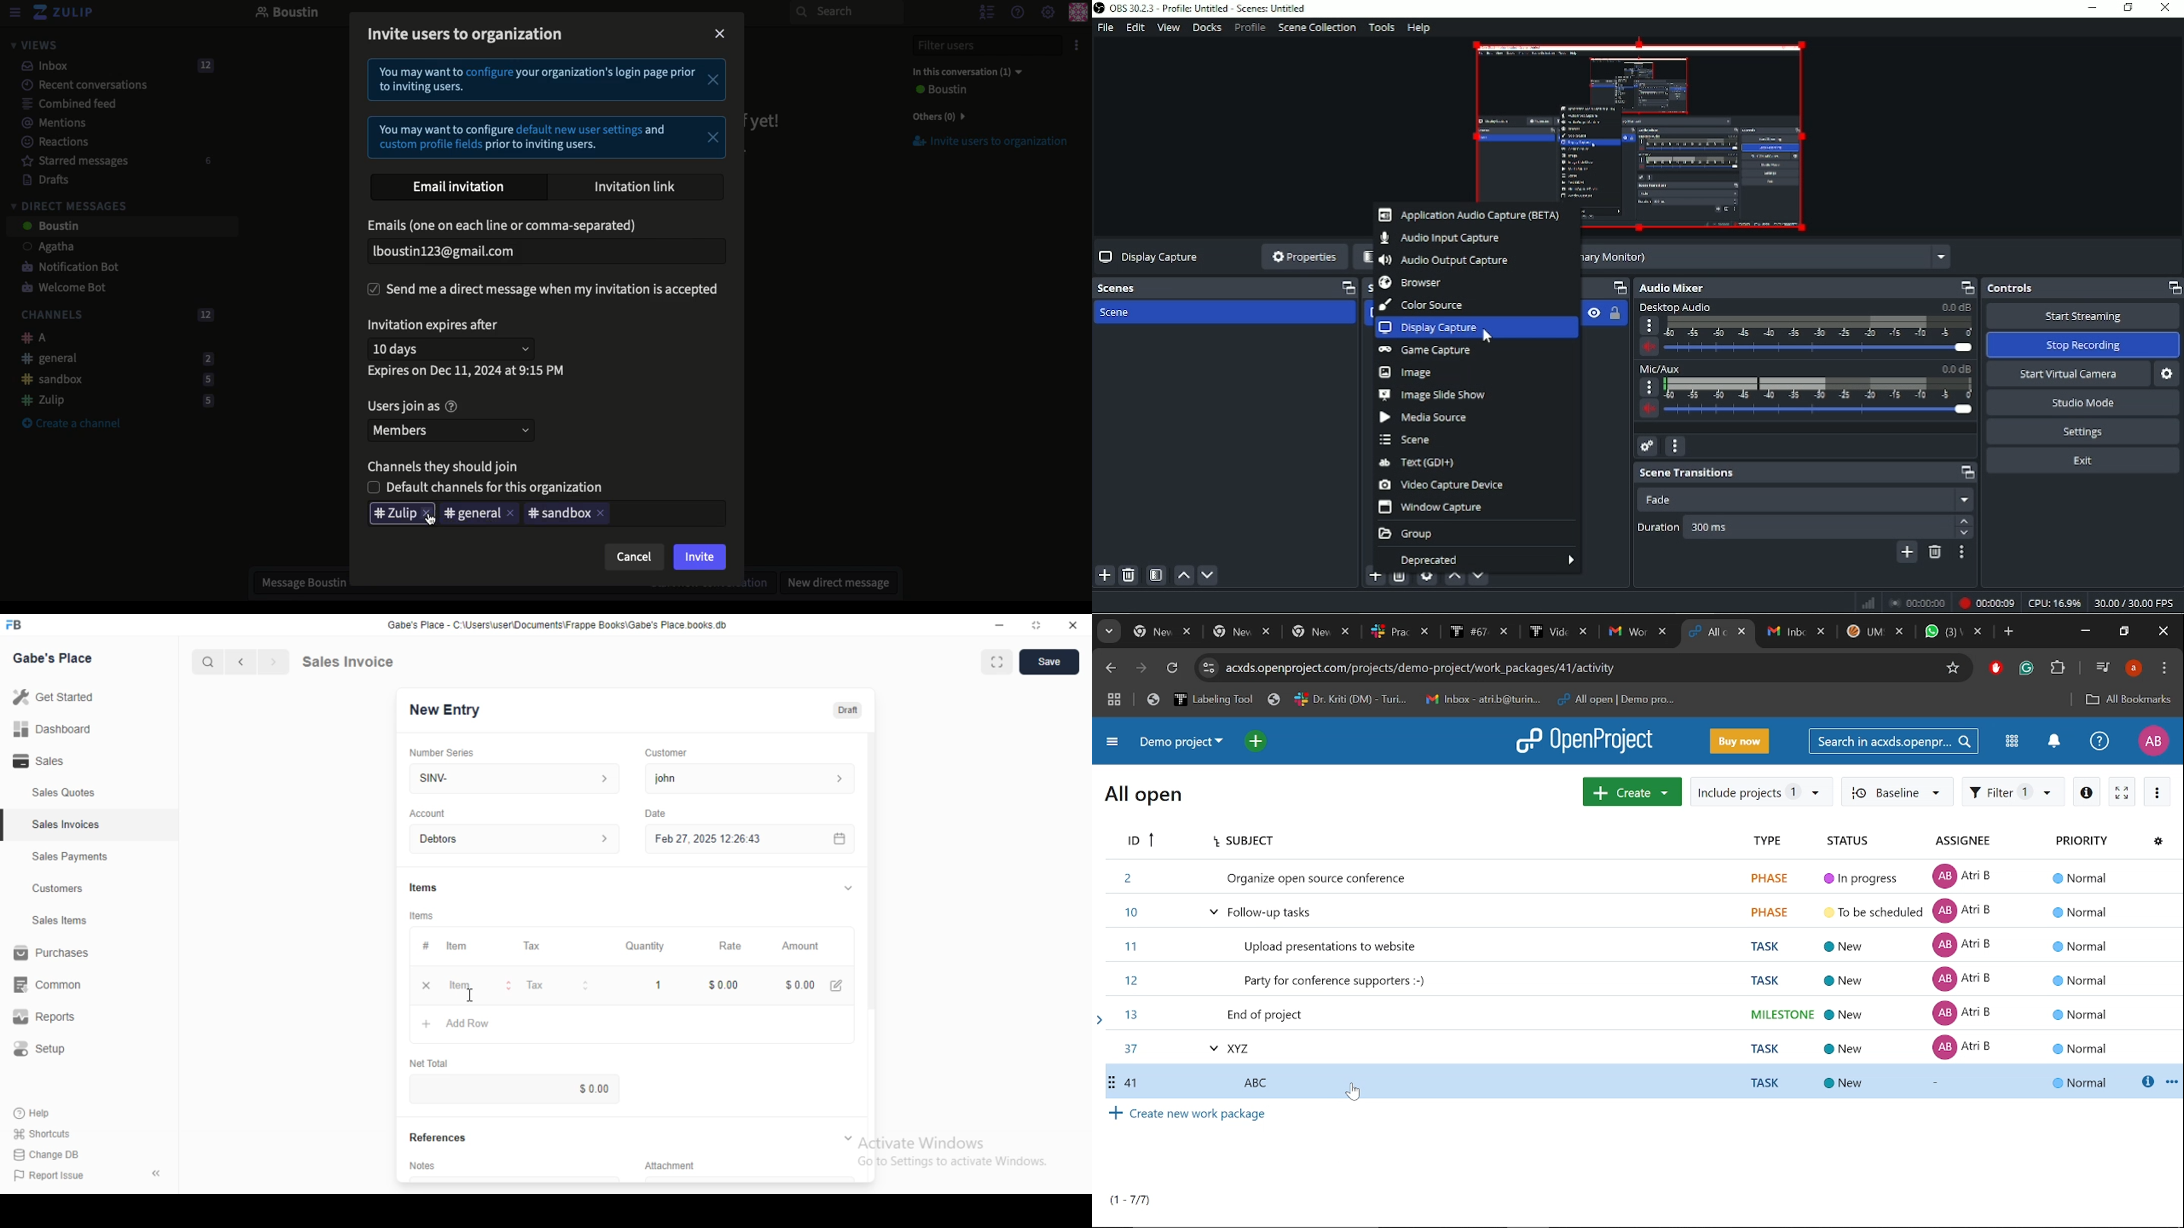 The width and height of the screenshot is (2184, 1232). Describe the element at coordinates (448, 750) in the screenshot. I see `Number Series` at that location.